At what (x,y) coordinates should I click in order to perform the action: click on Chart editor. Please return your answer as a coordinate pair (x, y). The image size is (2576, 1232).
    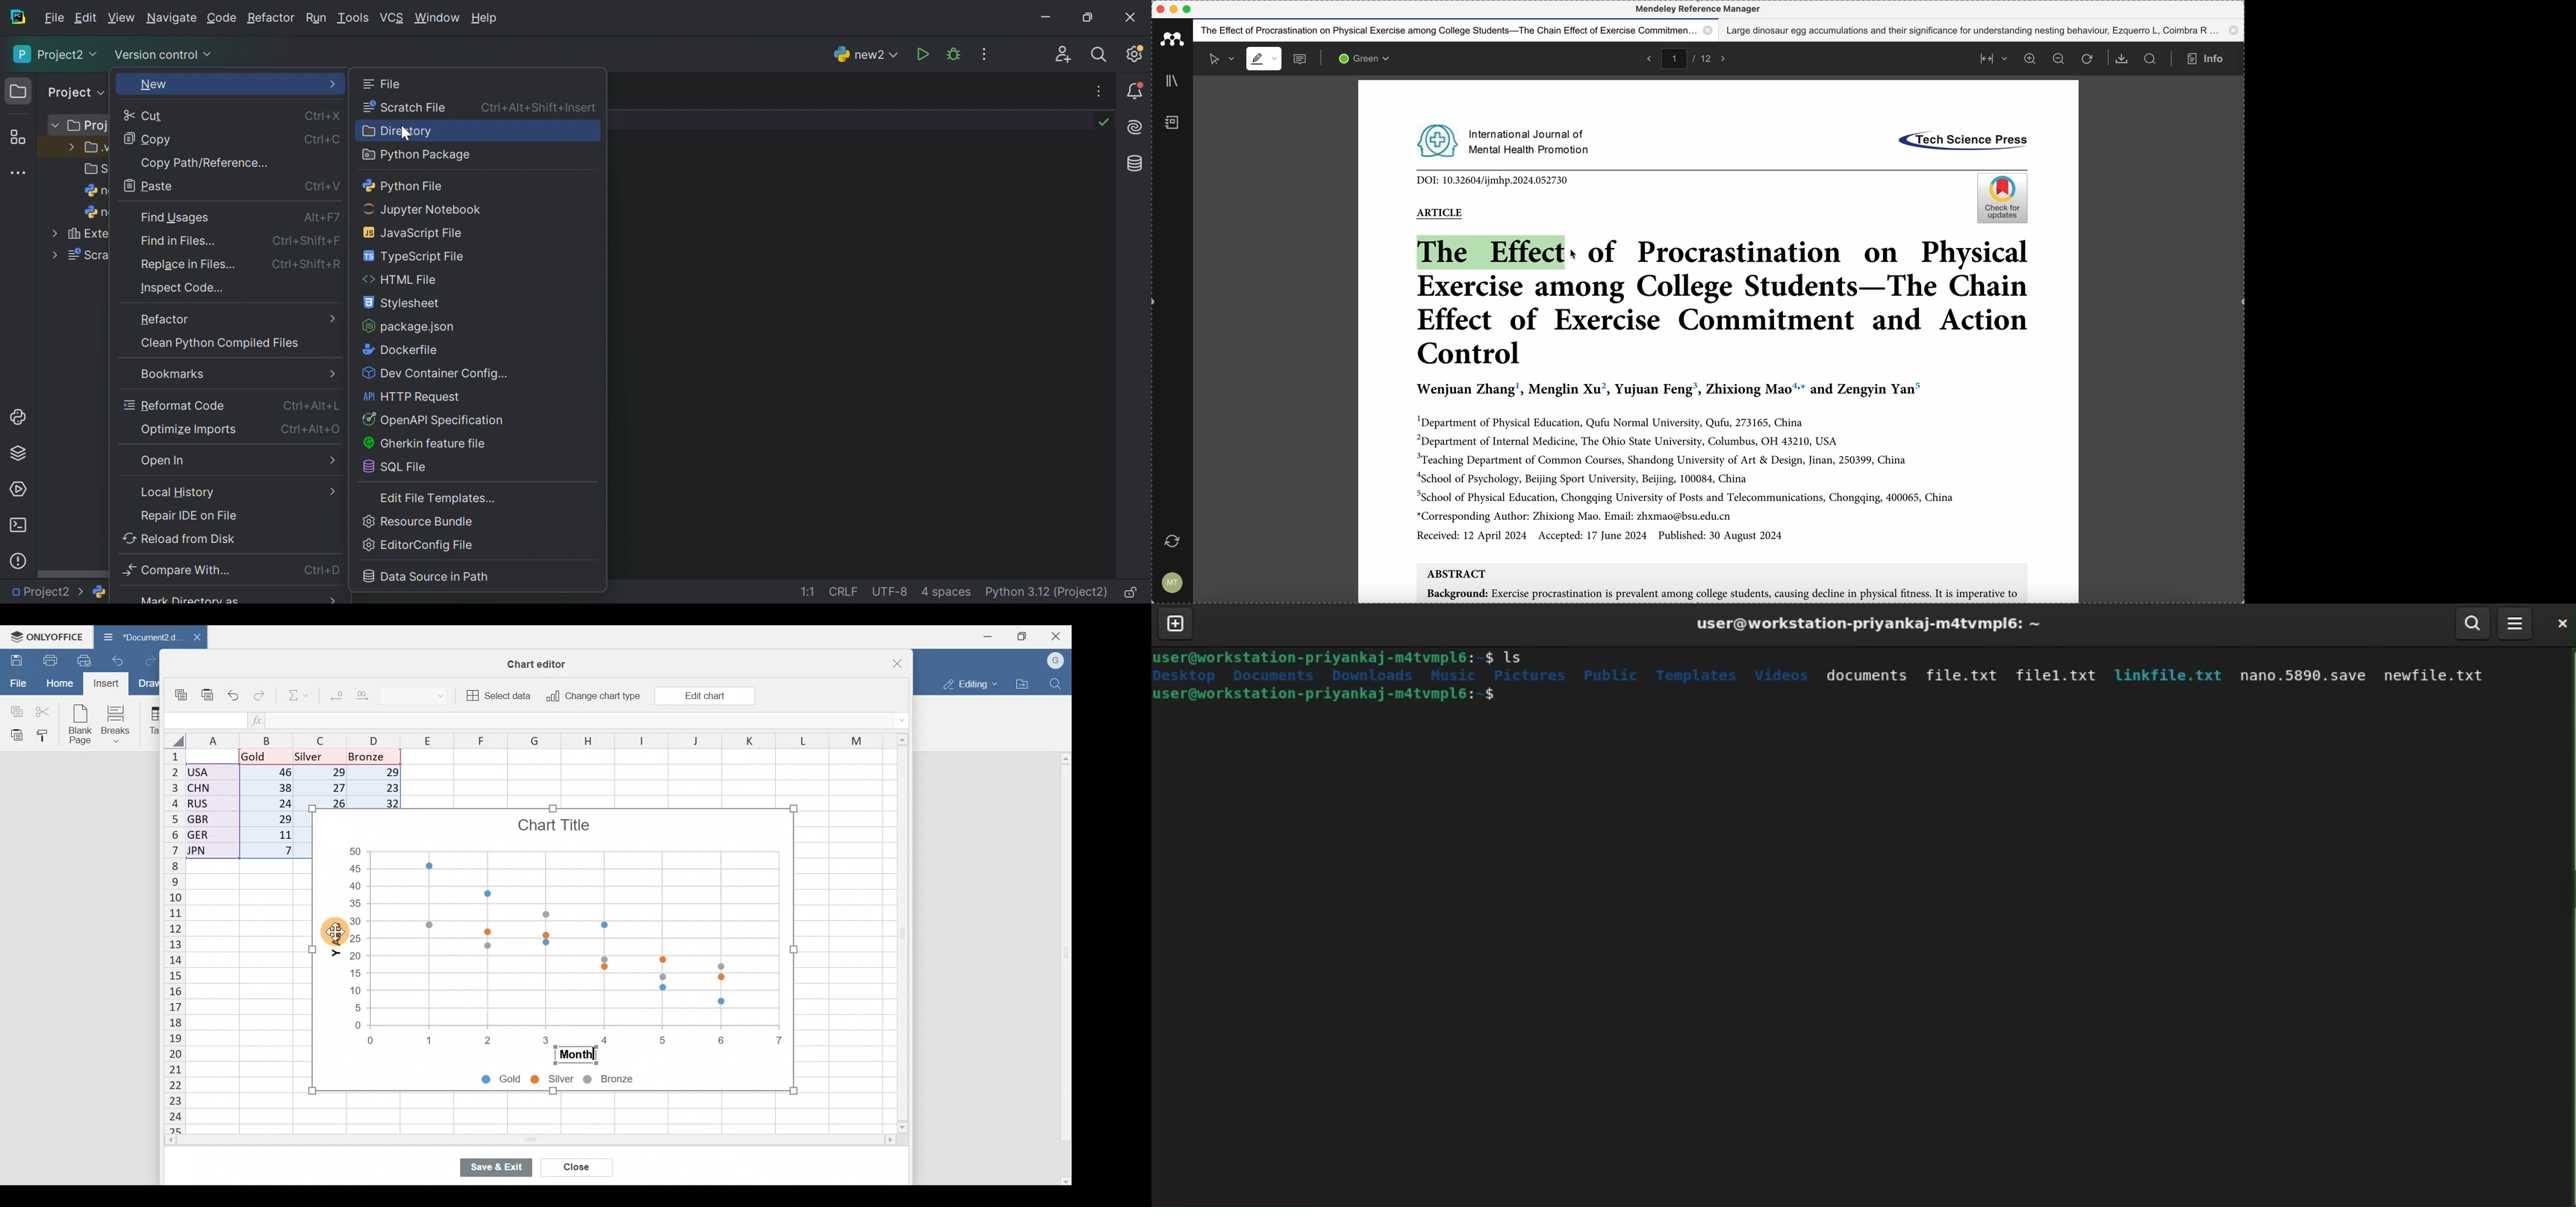
    Looking at the image, I should click on (542, 662).